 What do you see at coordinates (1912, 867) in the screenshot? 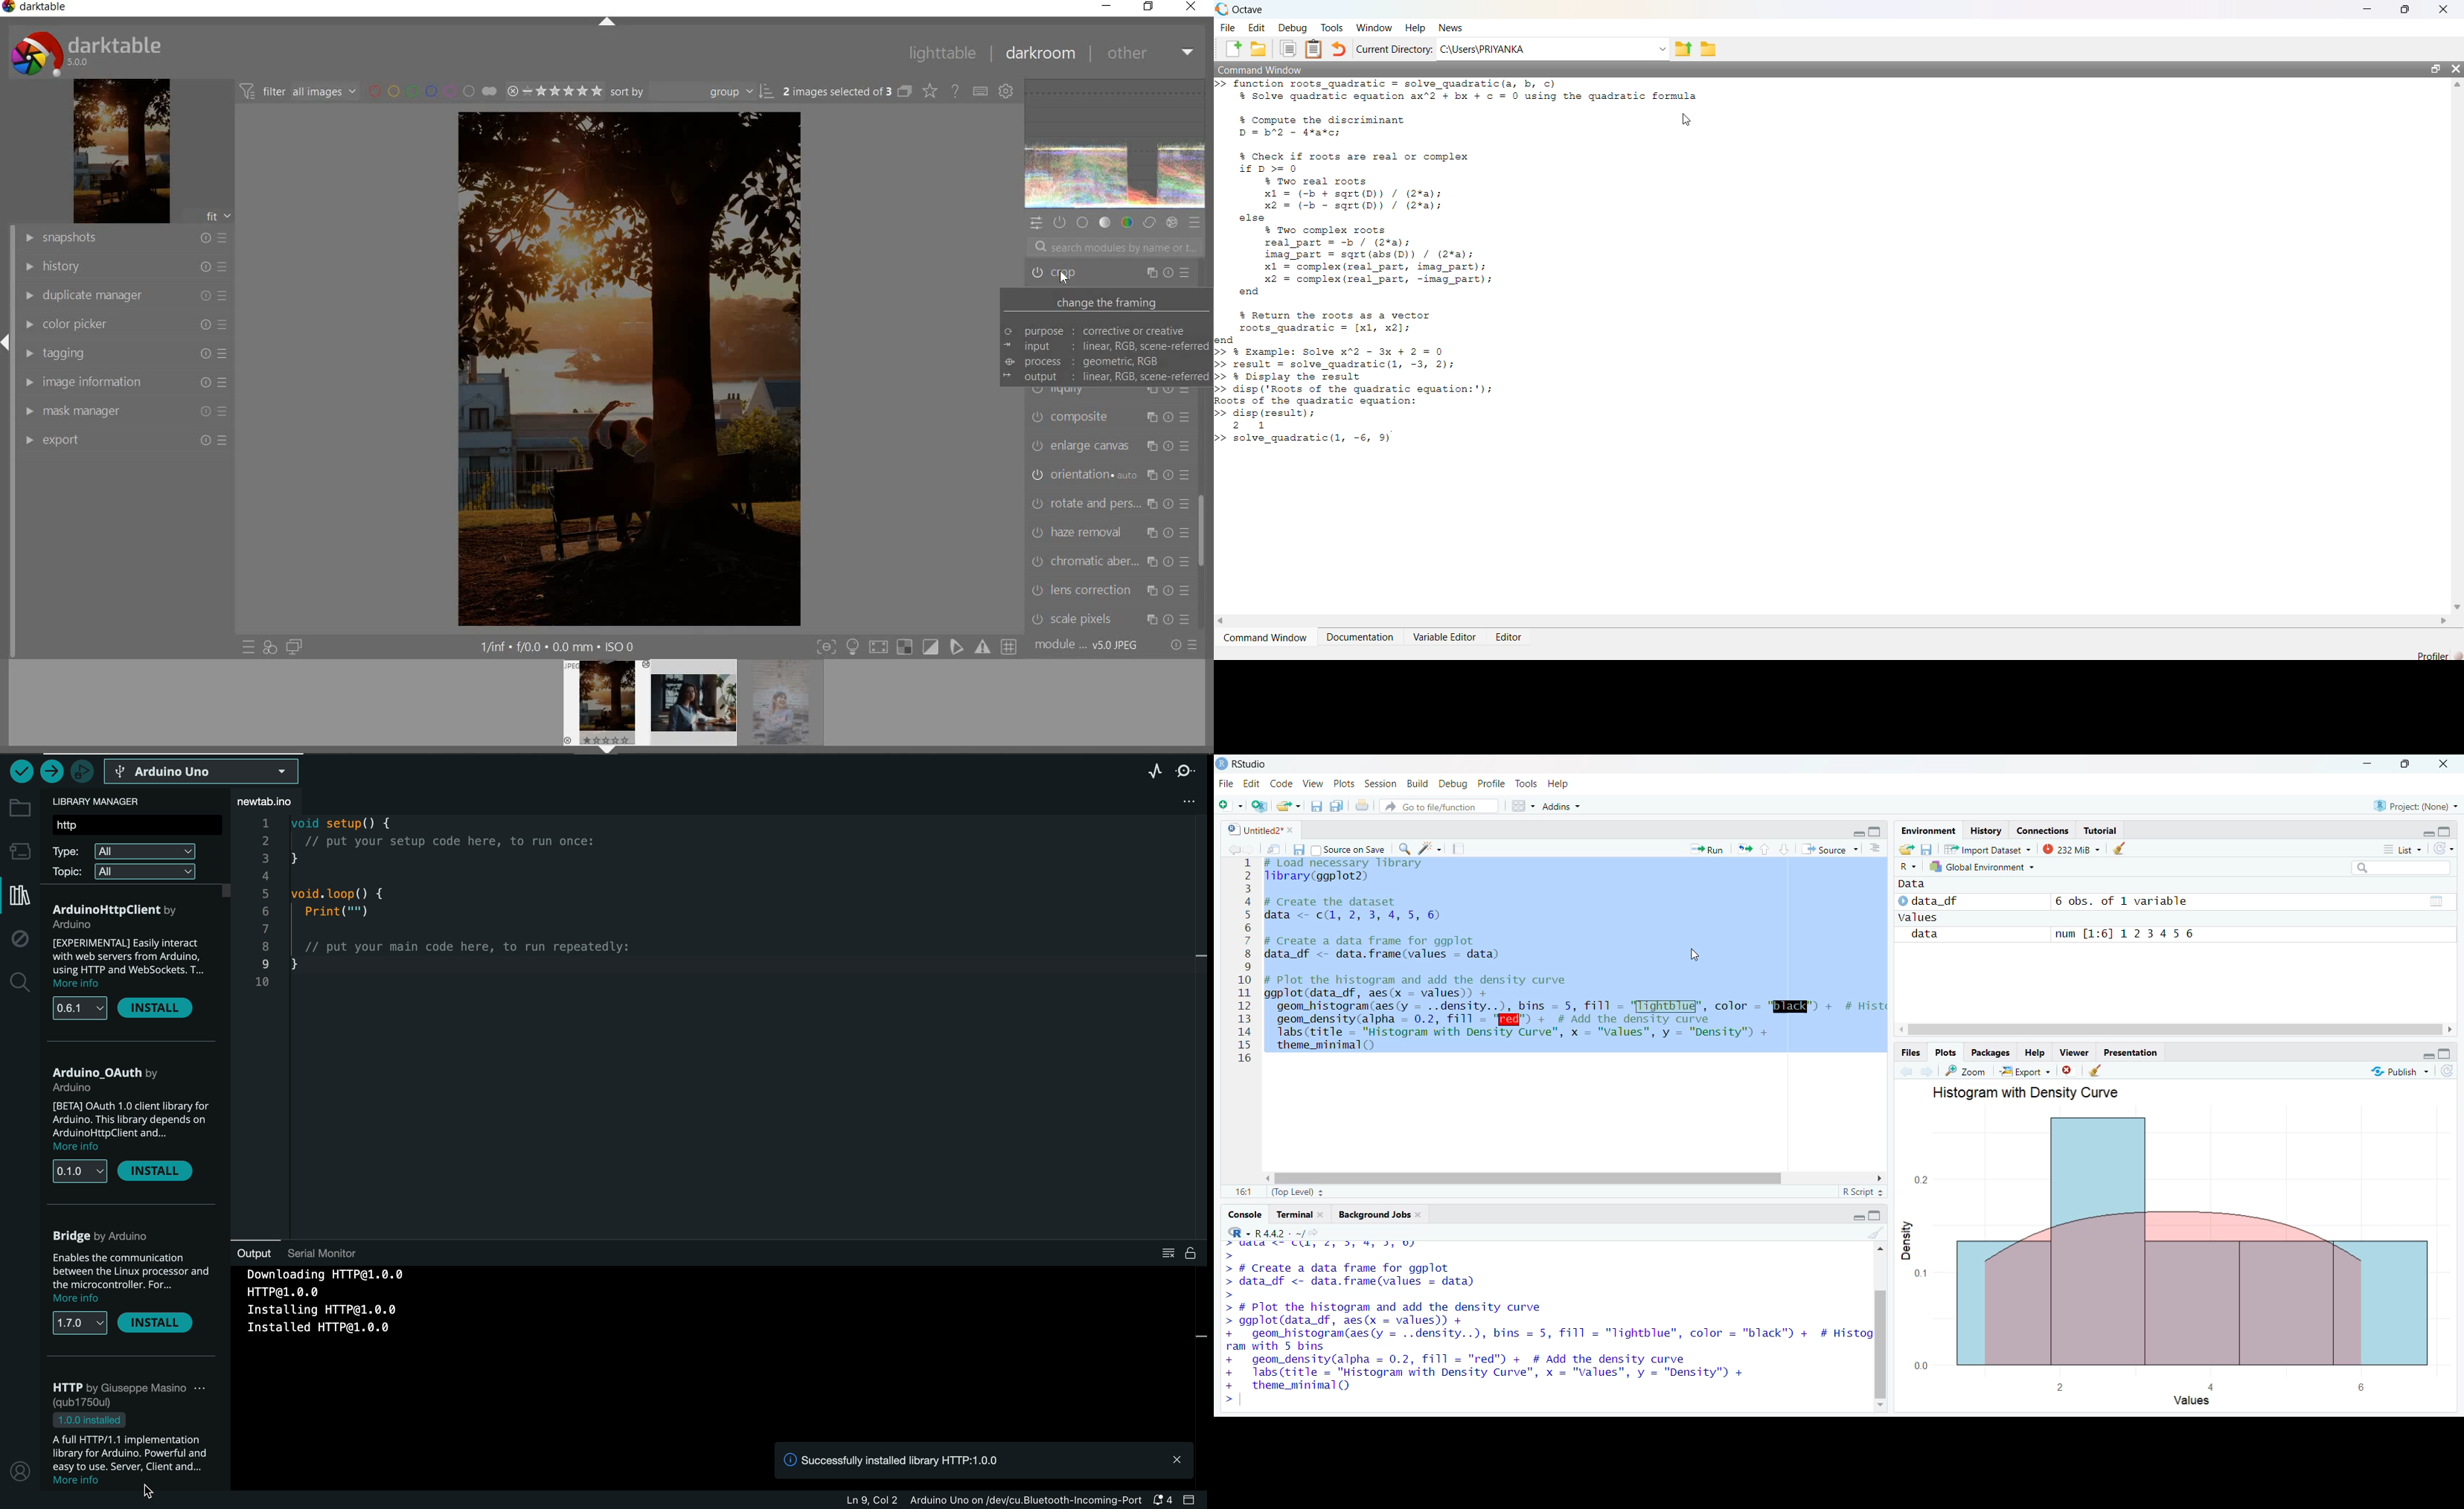
I see `R` at bounding box center [1912, 867].